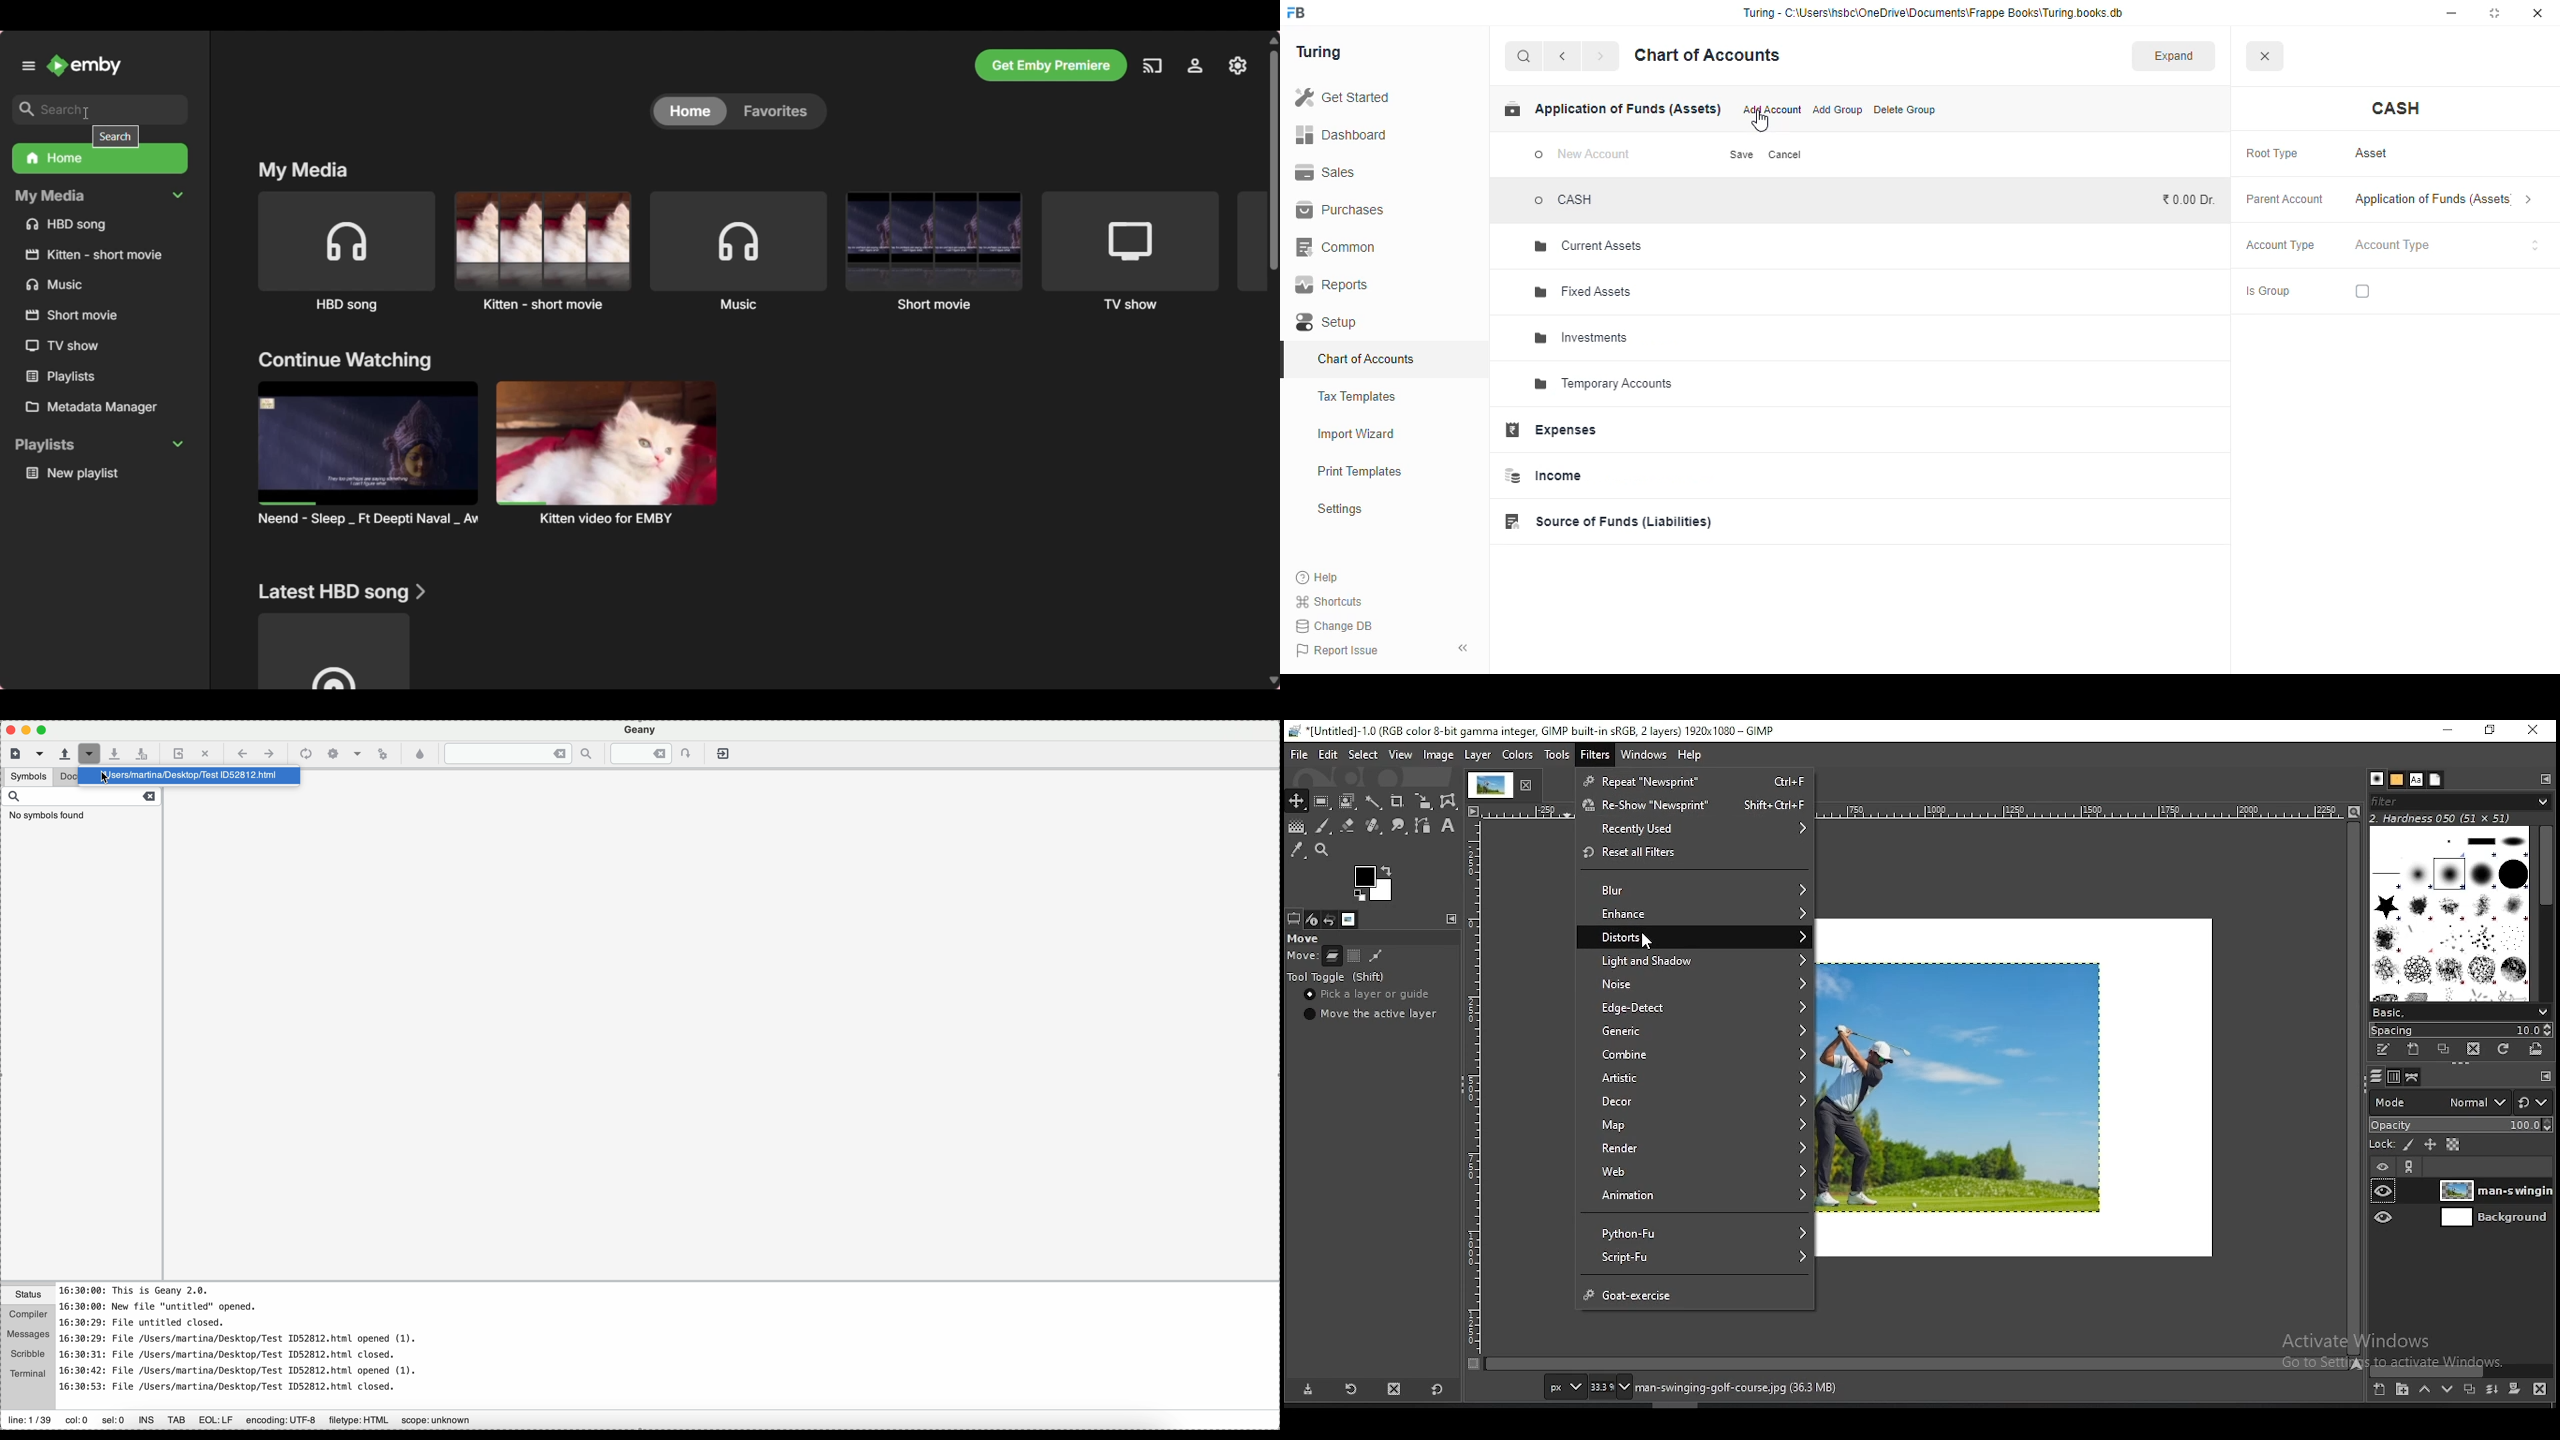 This screenshot has width=2576, height=1456. Describe the element at coordinates (1548, 731) in the screenshot. I see `*[Untitled]-1.0 (RGB color 8-bit gamma integer, GIMP built-in sRGB, 2 layers) 1920x1080 - GIMP` at that location.